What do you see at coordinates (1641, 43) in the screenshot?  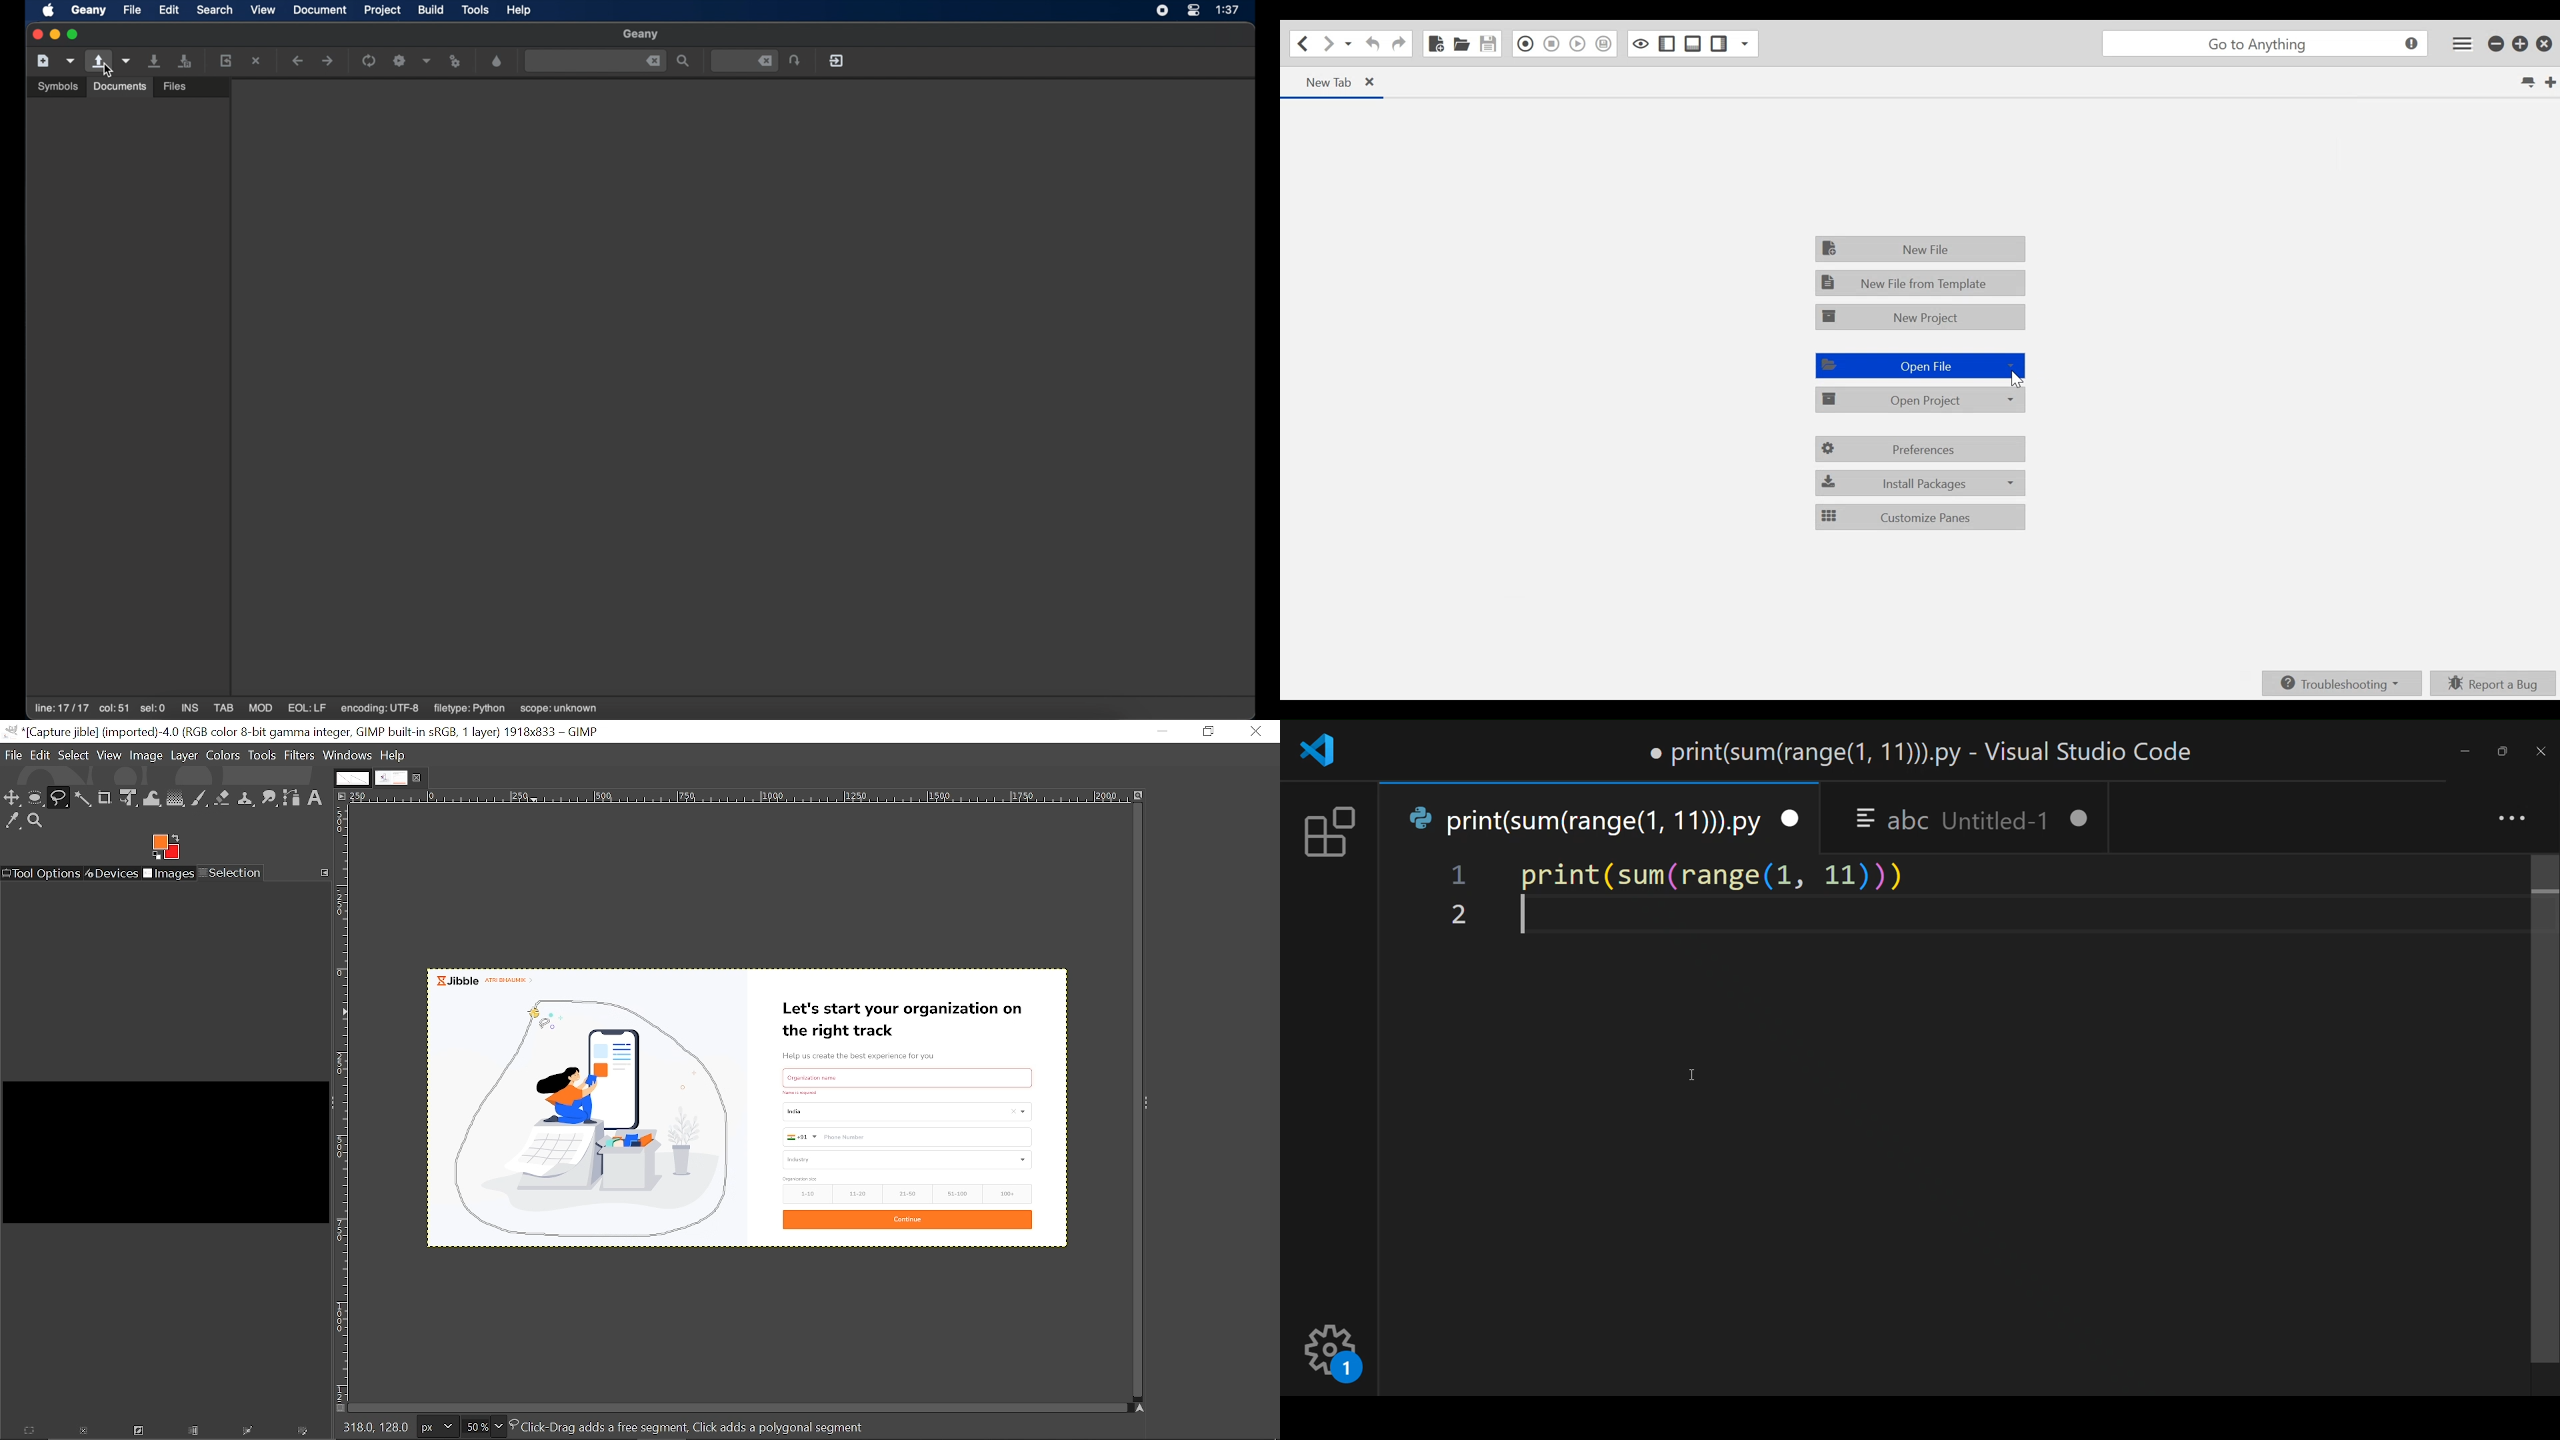 I see `Toggle Focus mode` at bounding box center [1641, 43].